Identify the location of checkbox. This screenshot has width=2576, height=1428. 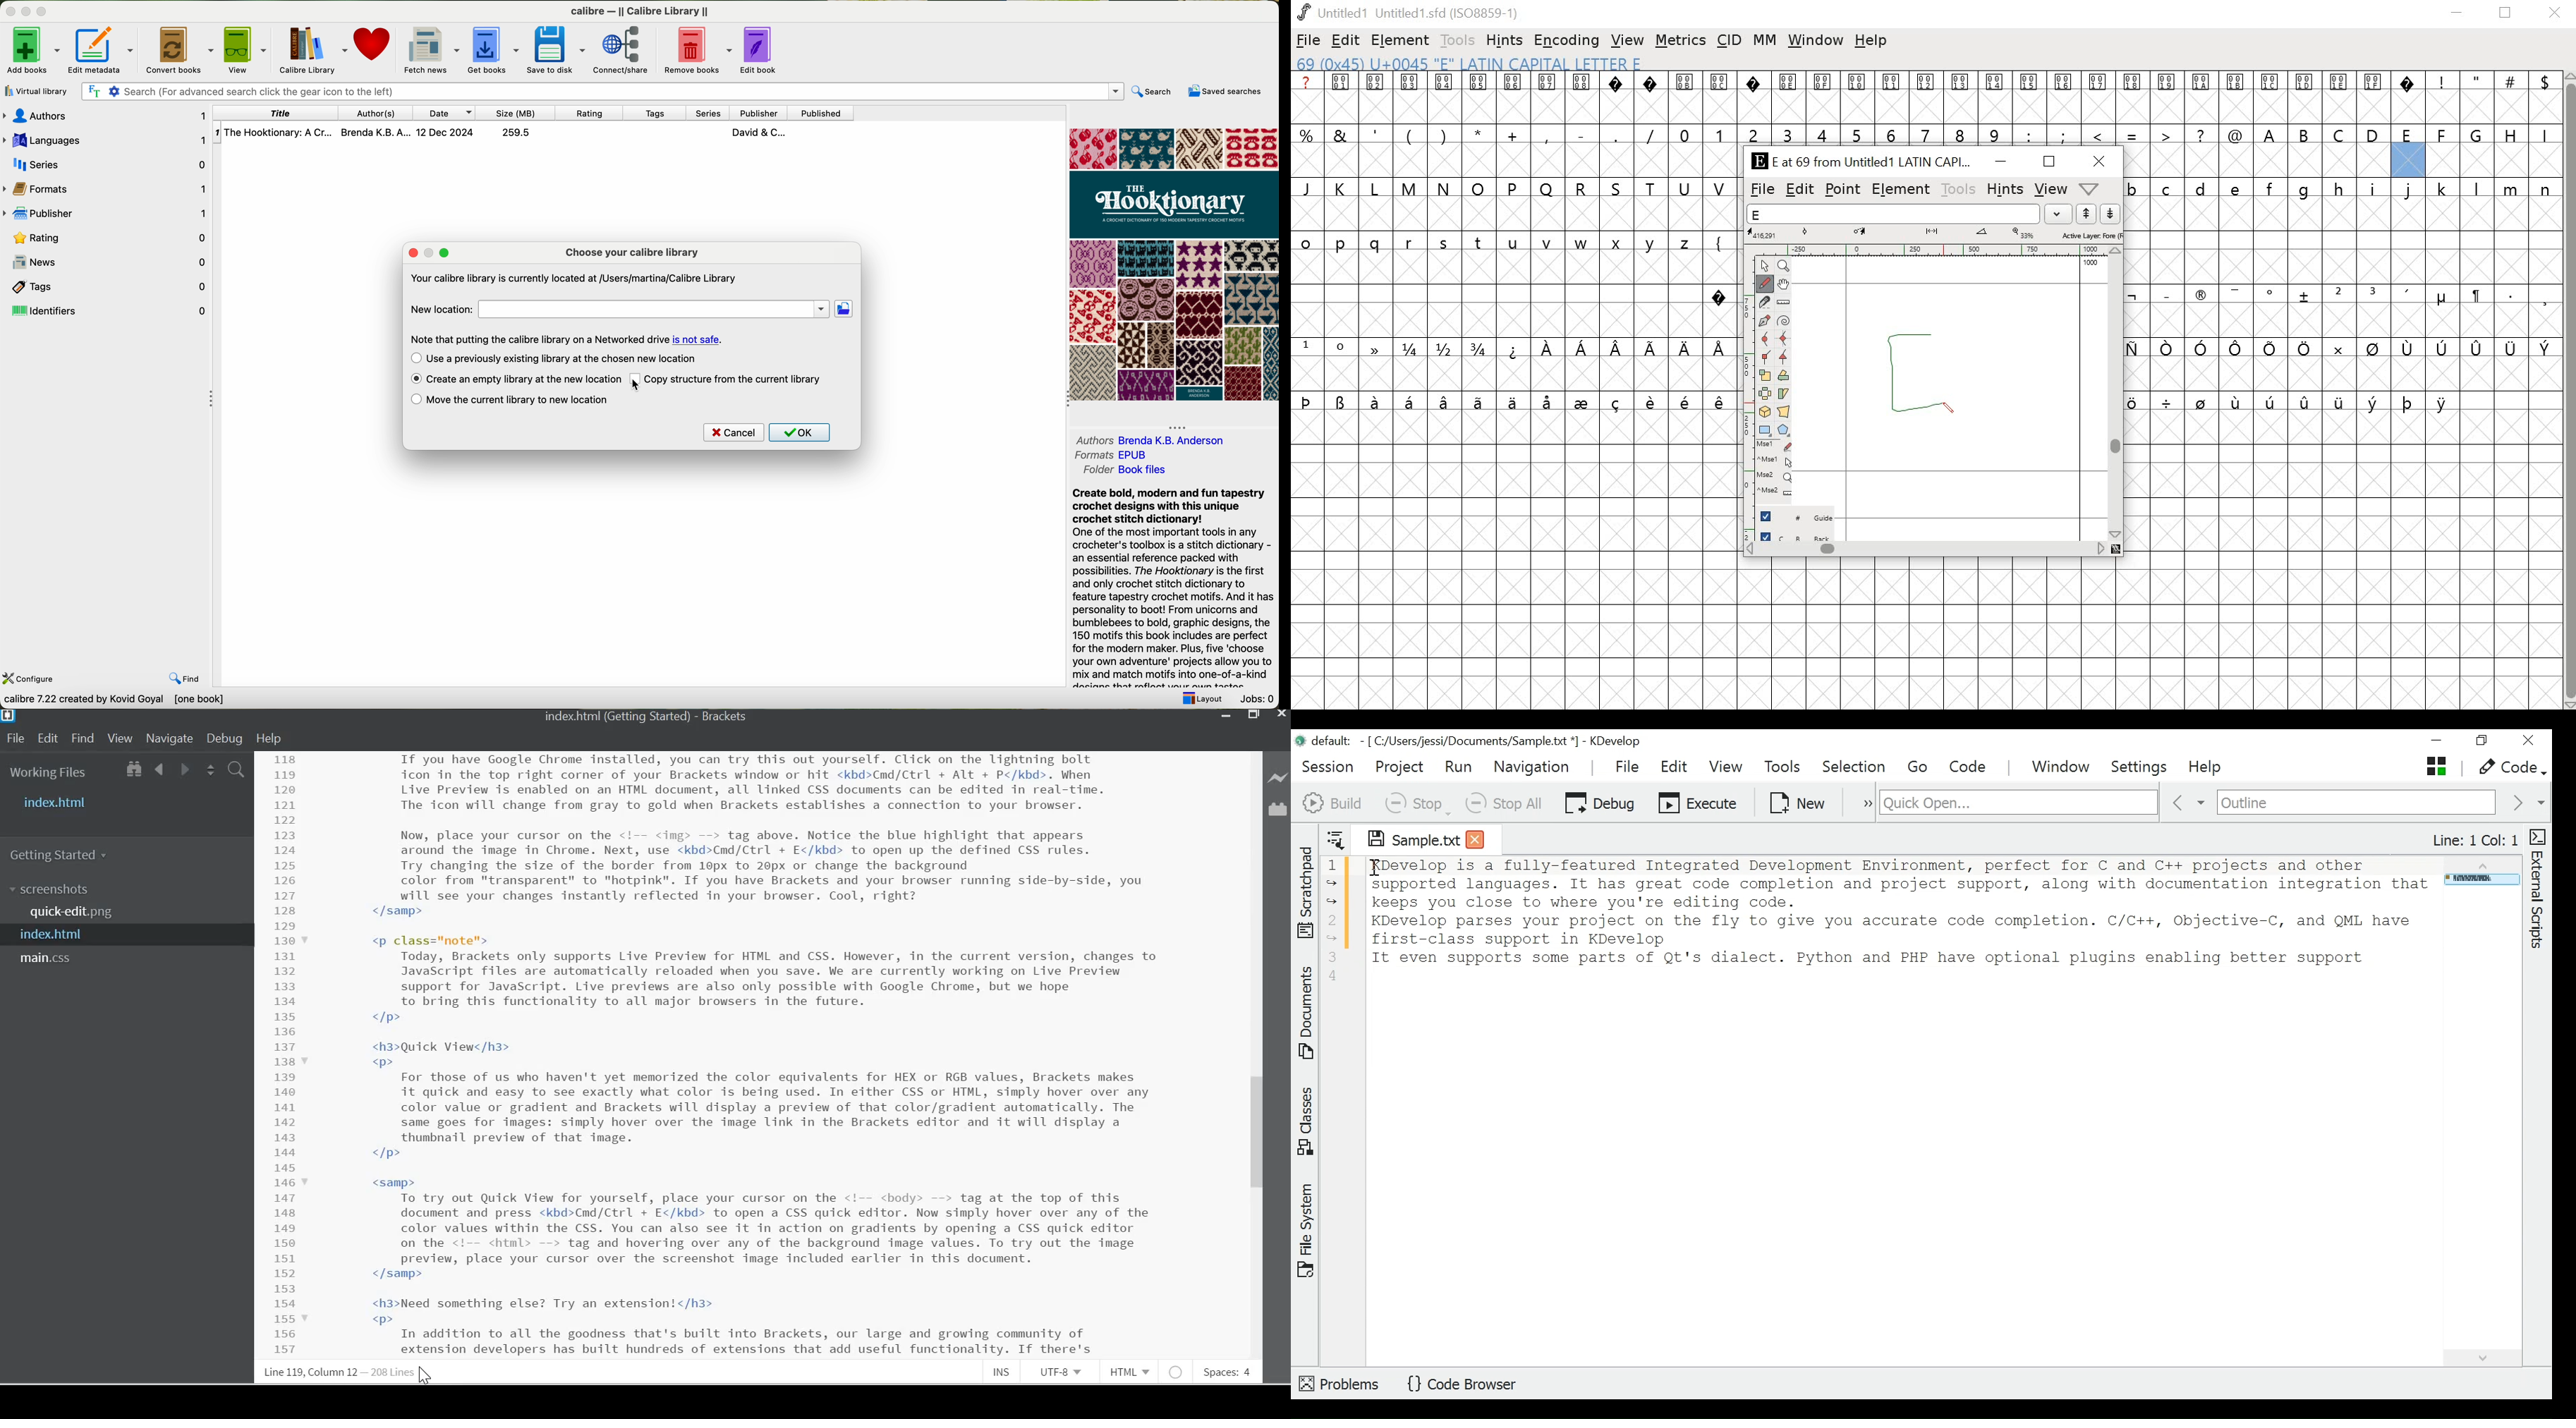
(414, 357).